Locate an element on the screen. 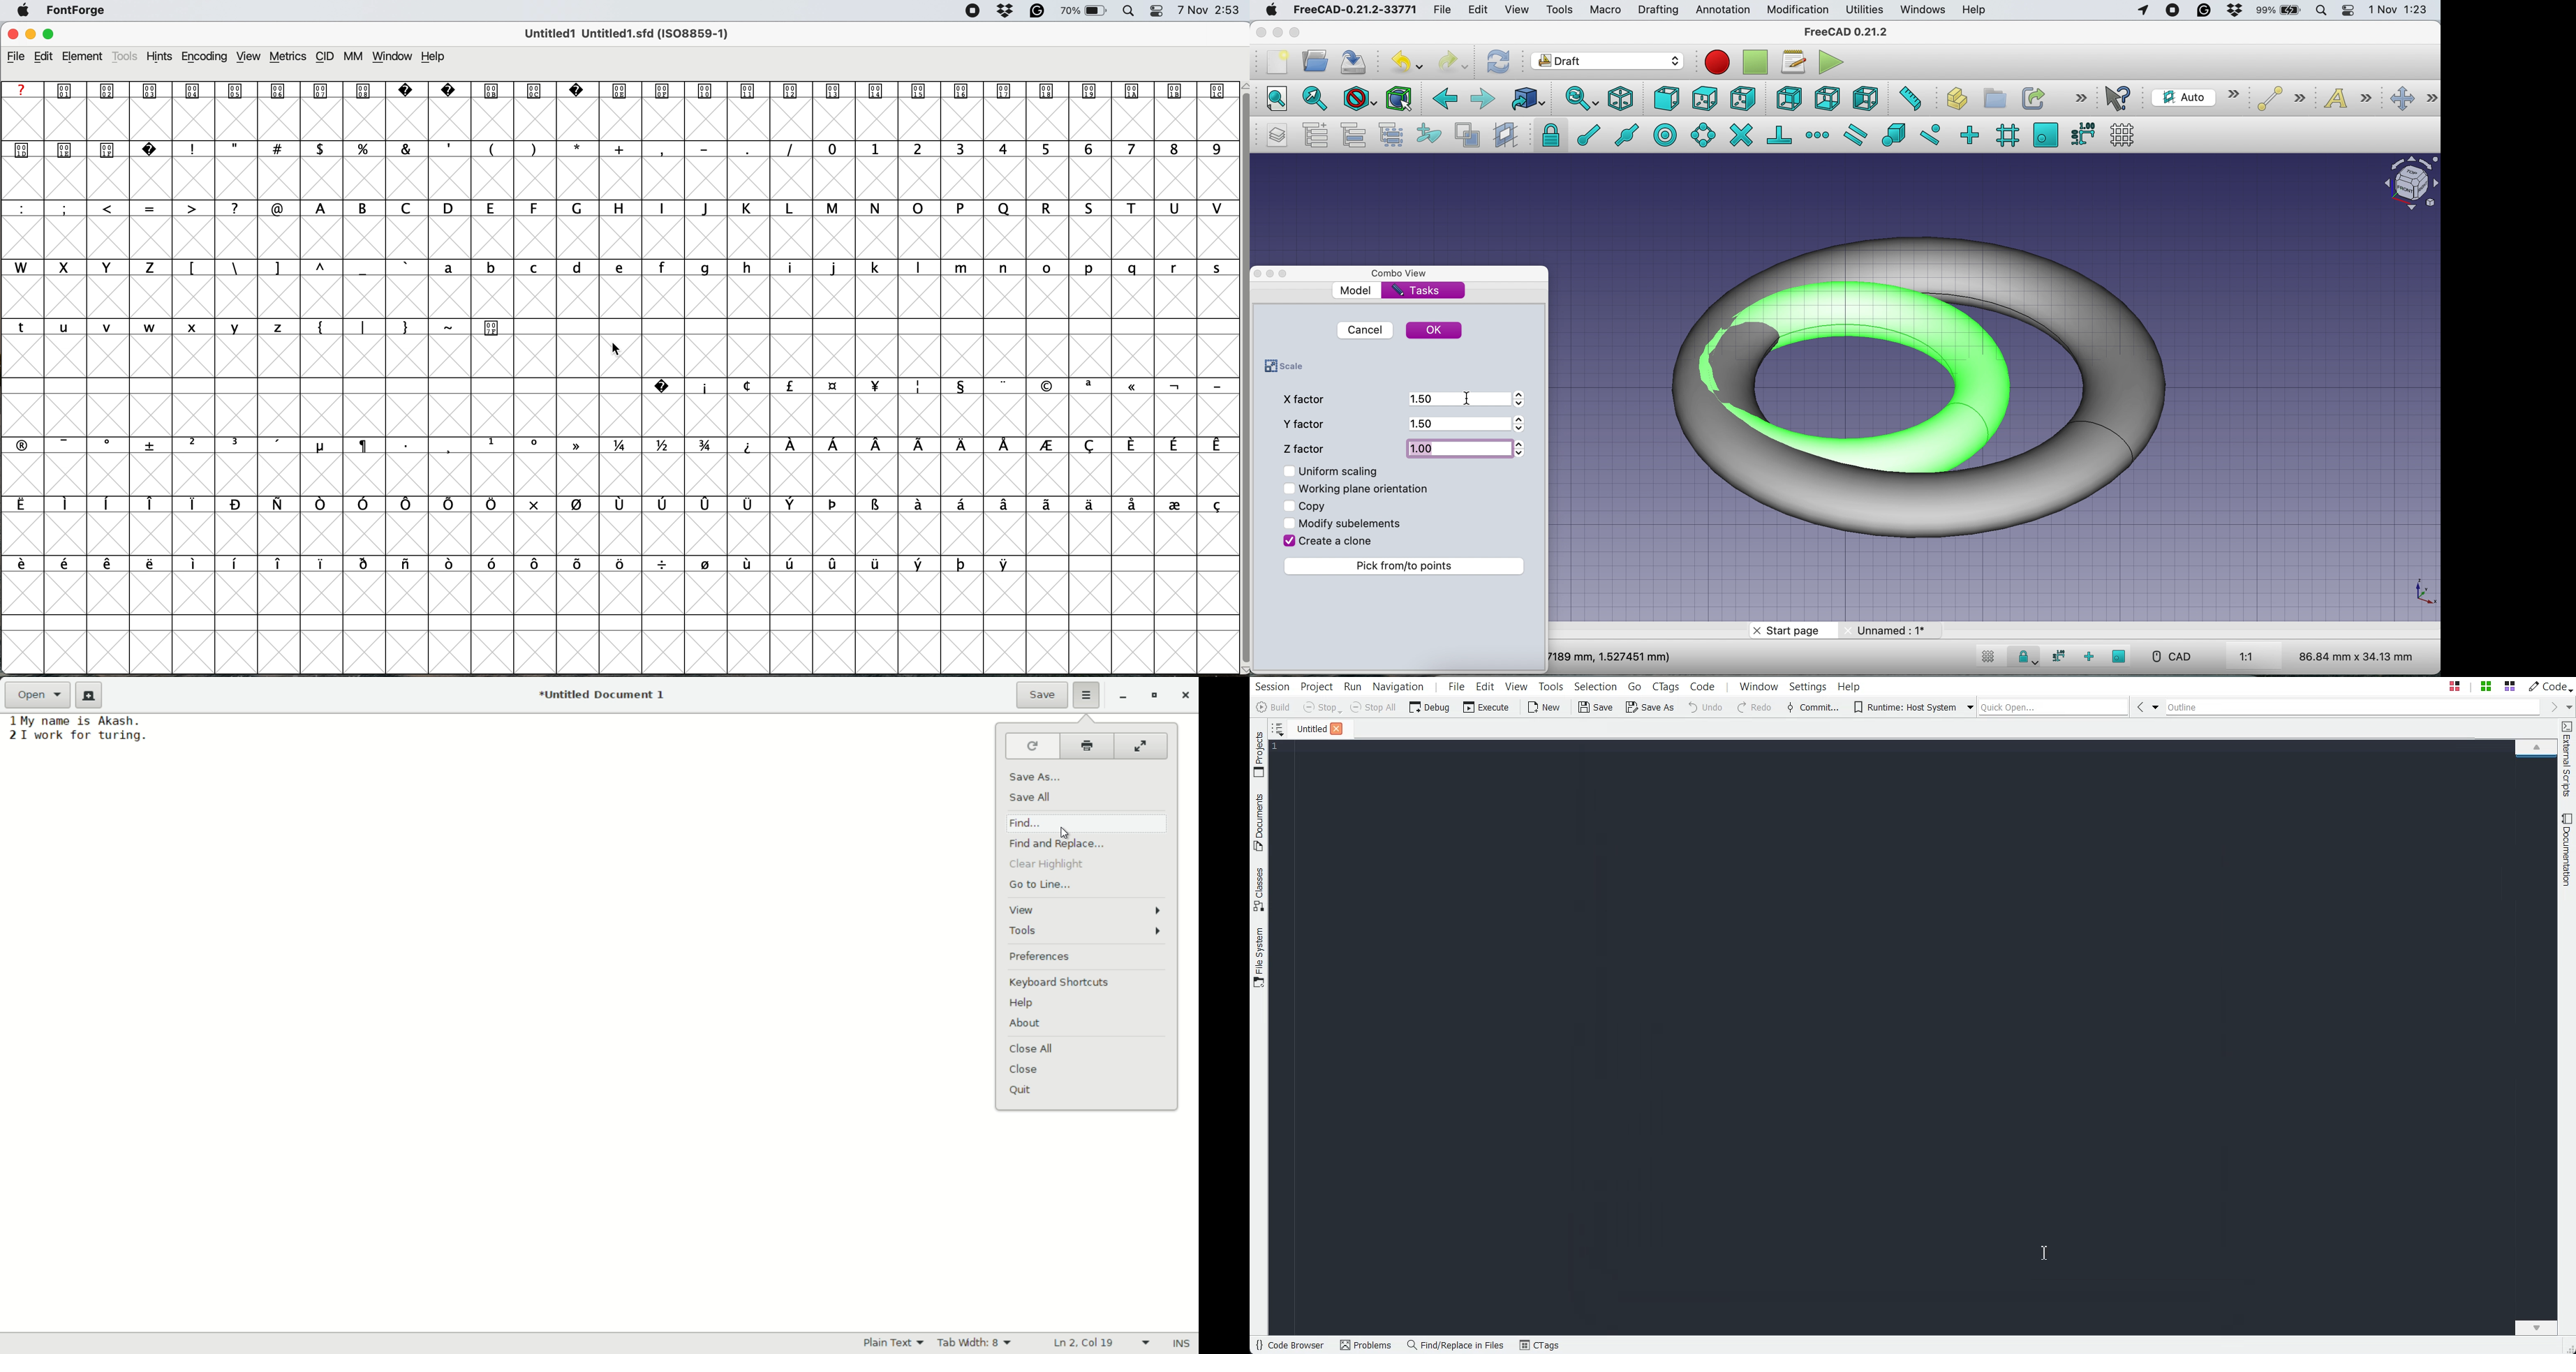  fontforge is located at coordinates (75, 10).